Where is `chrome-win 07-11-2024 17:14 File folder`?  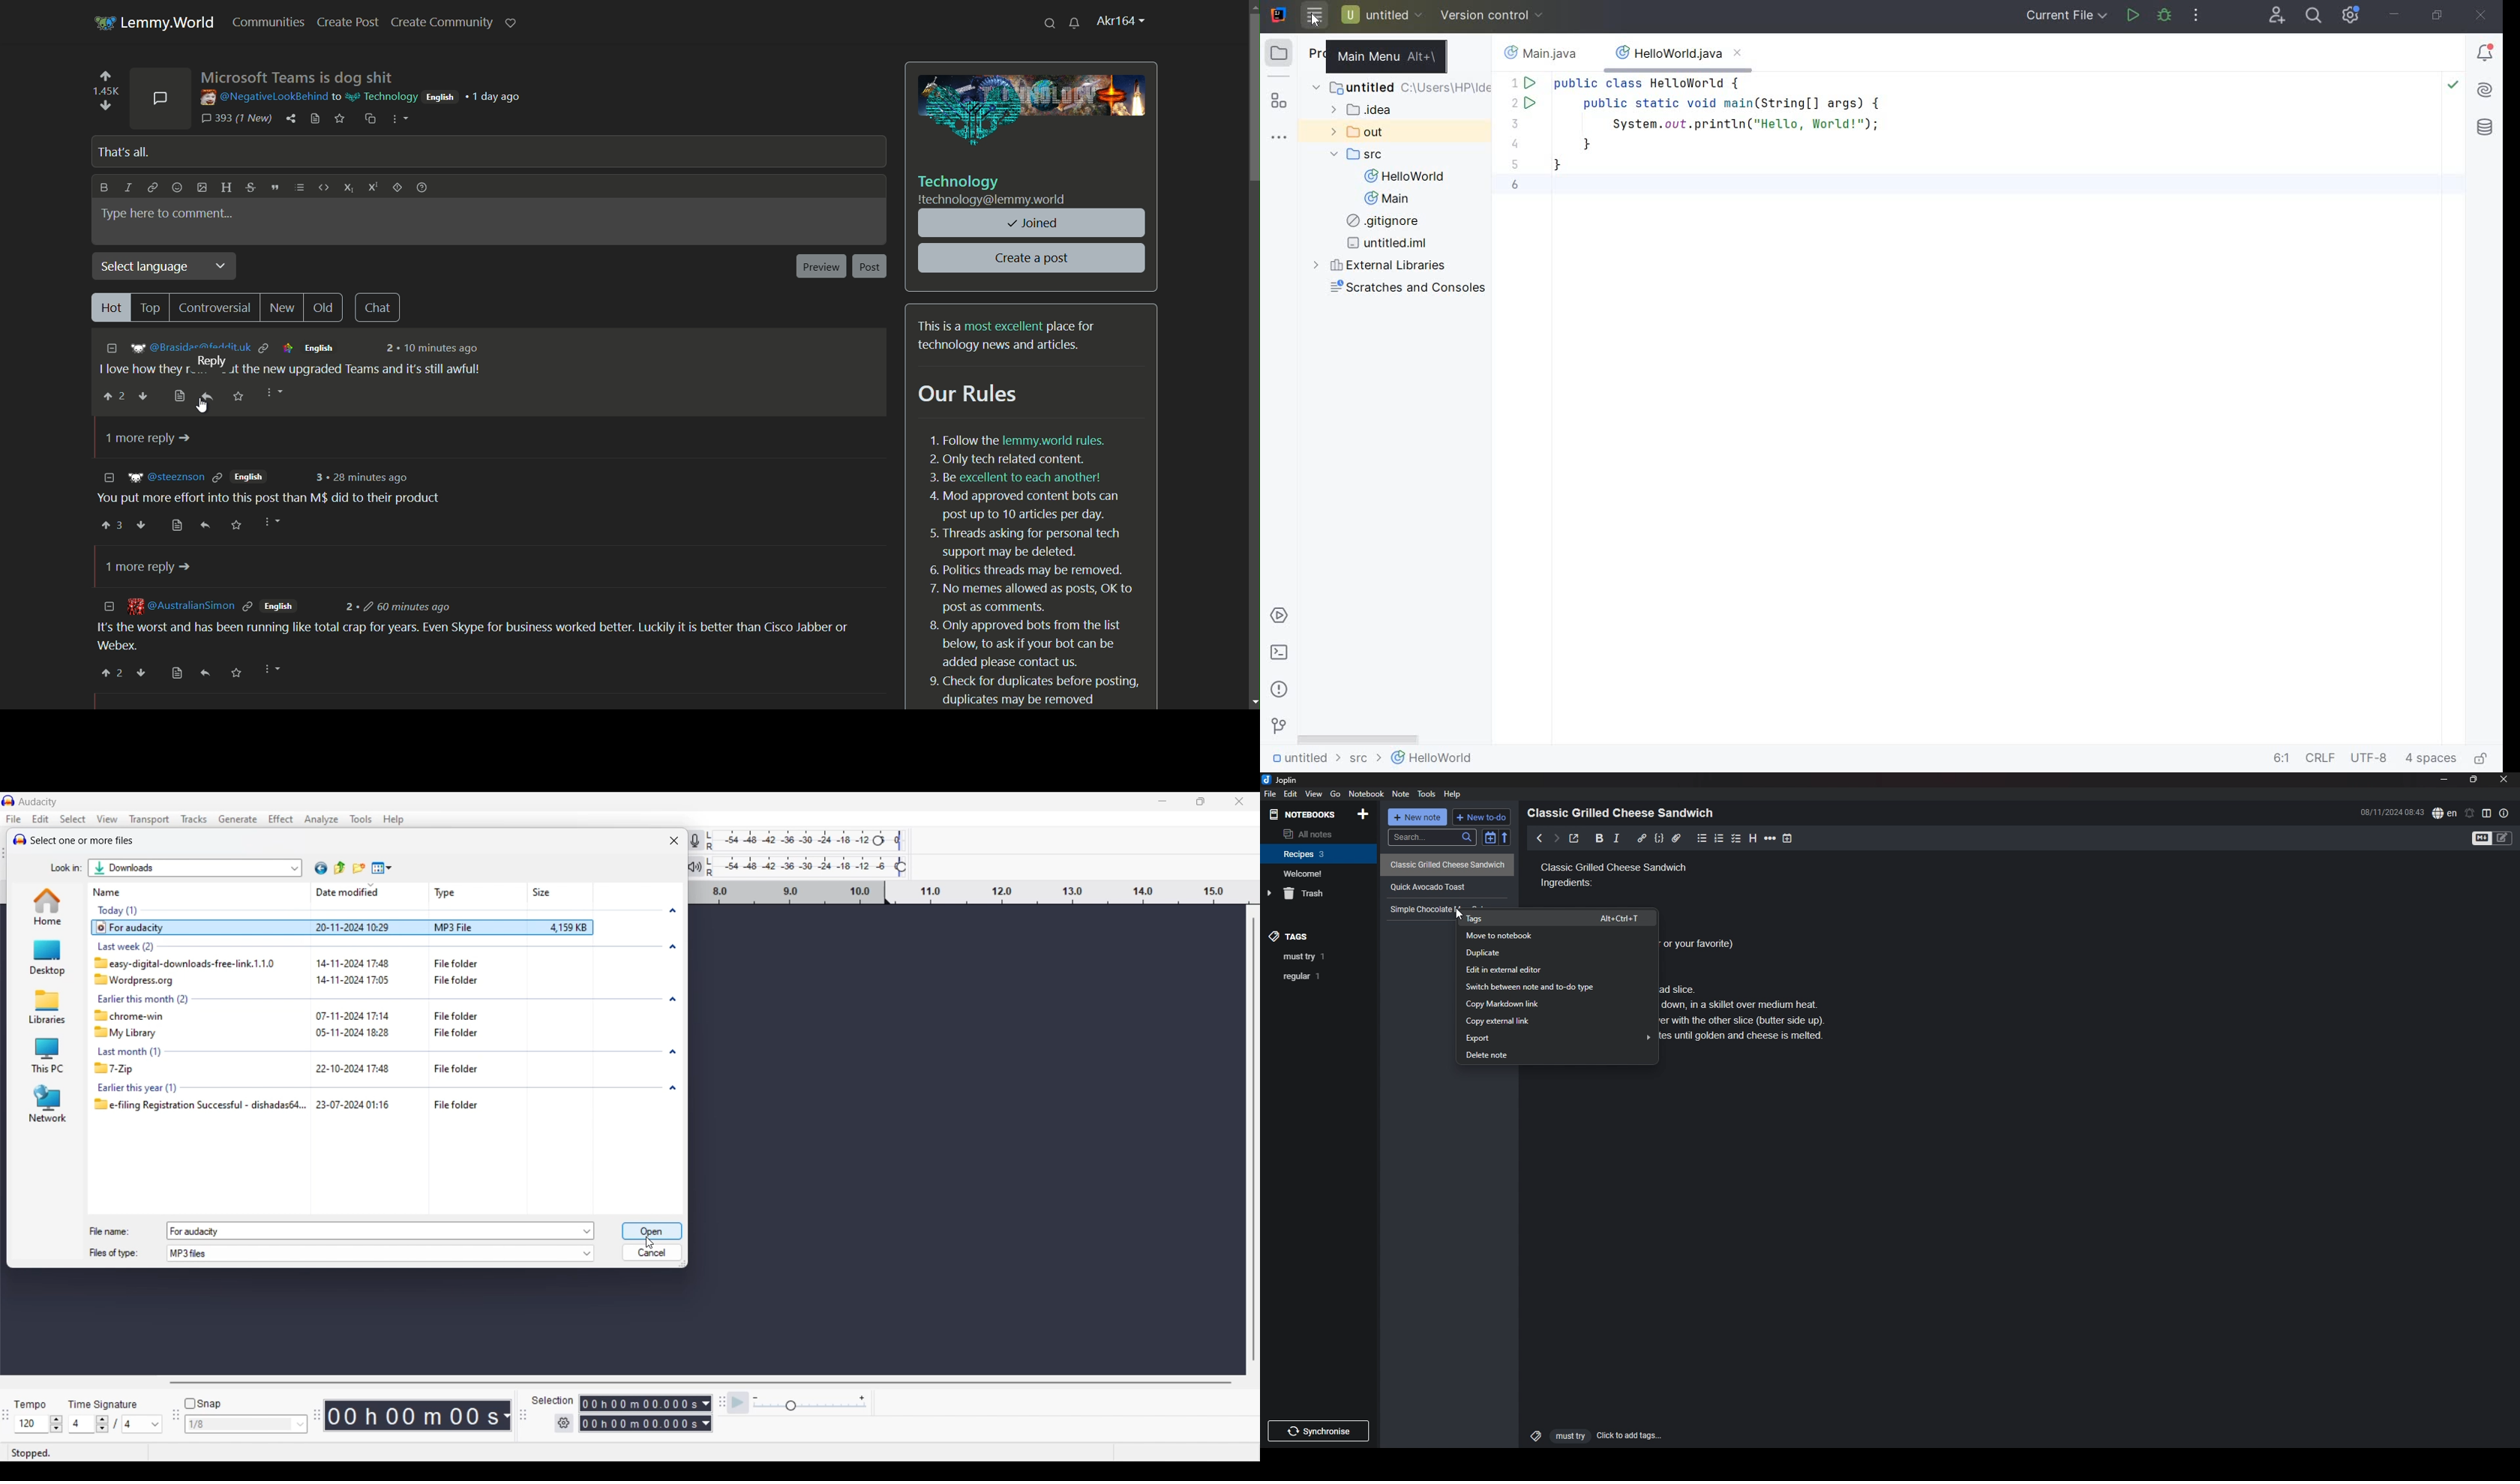
chrome-win 07-11-2024 17:14 File folder is located at coordinates (337, 1015).